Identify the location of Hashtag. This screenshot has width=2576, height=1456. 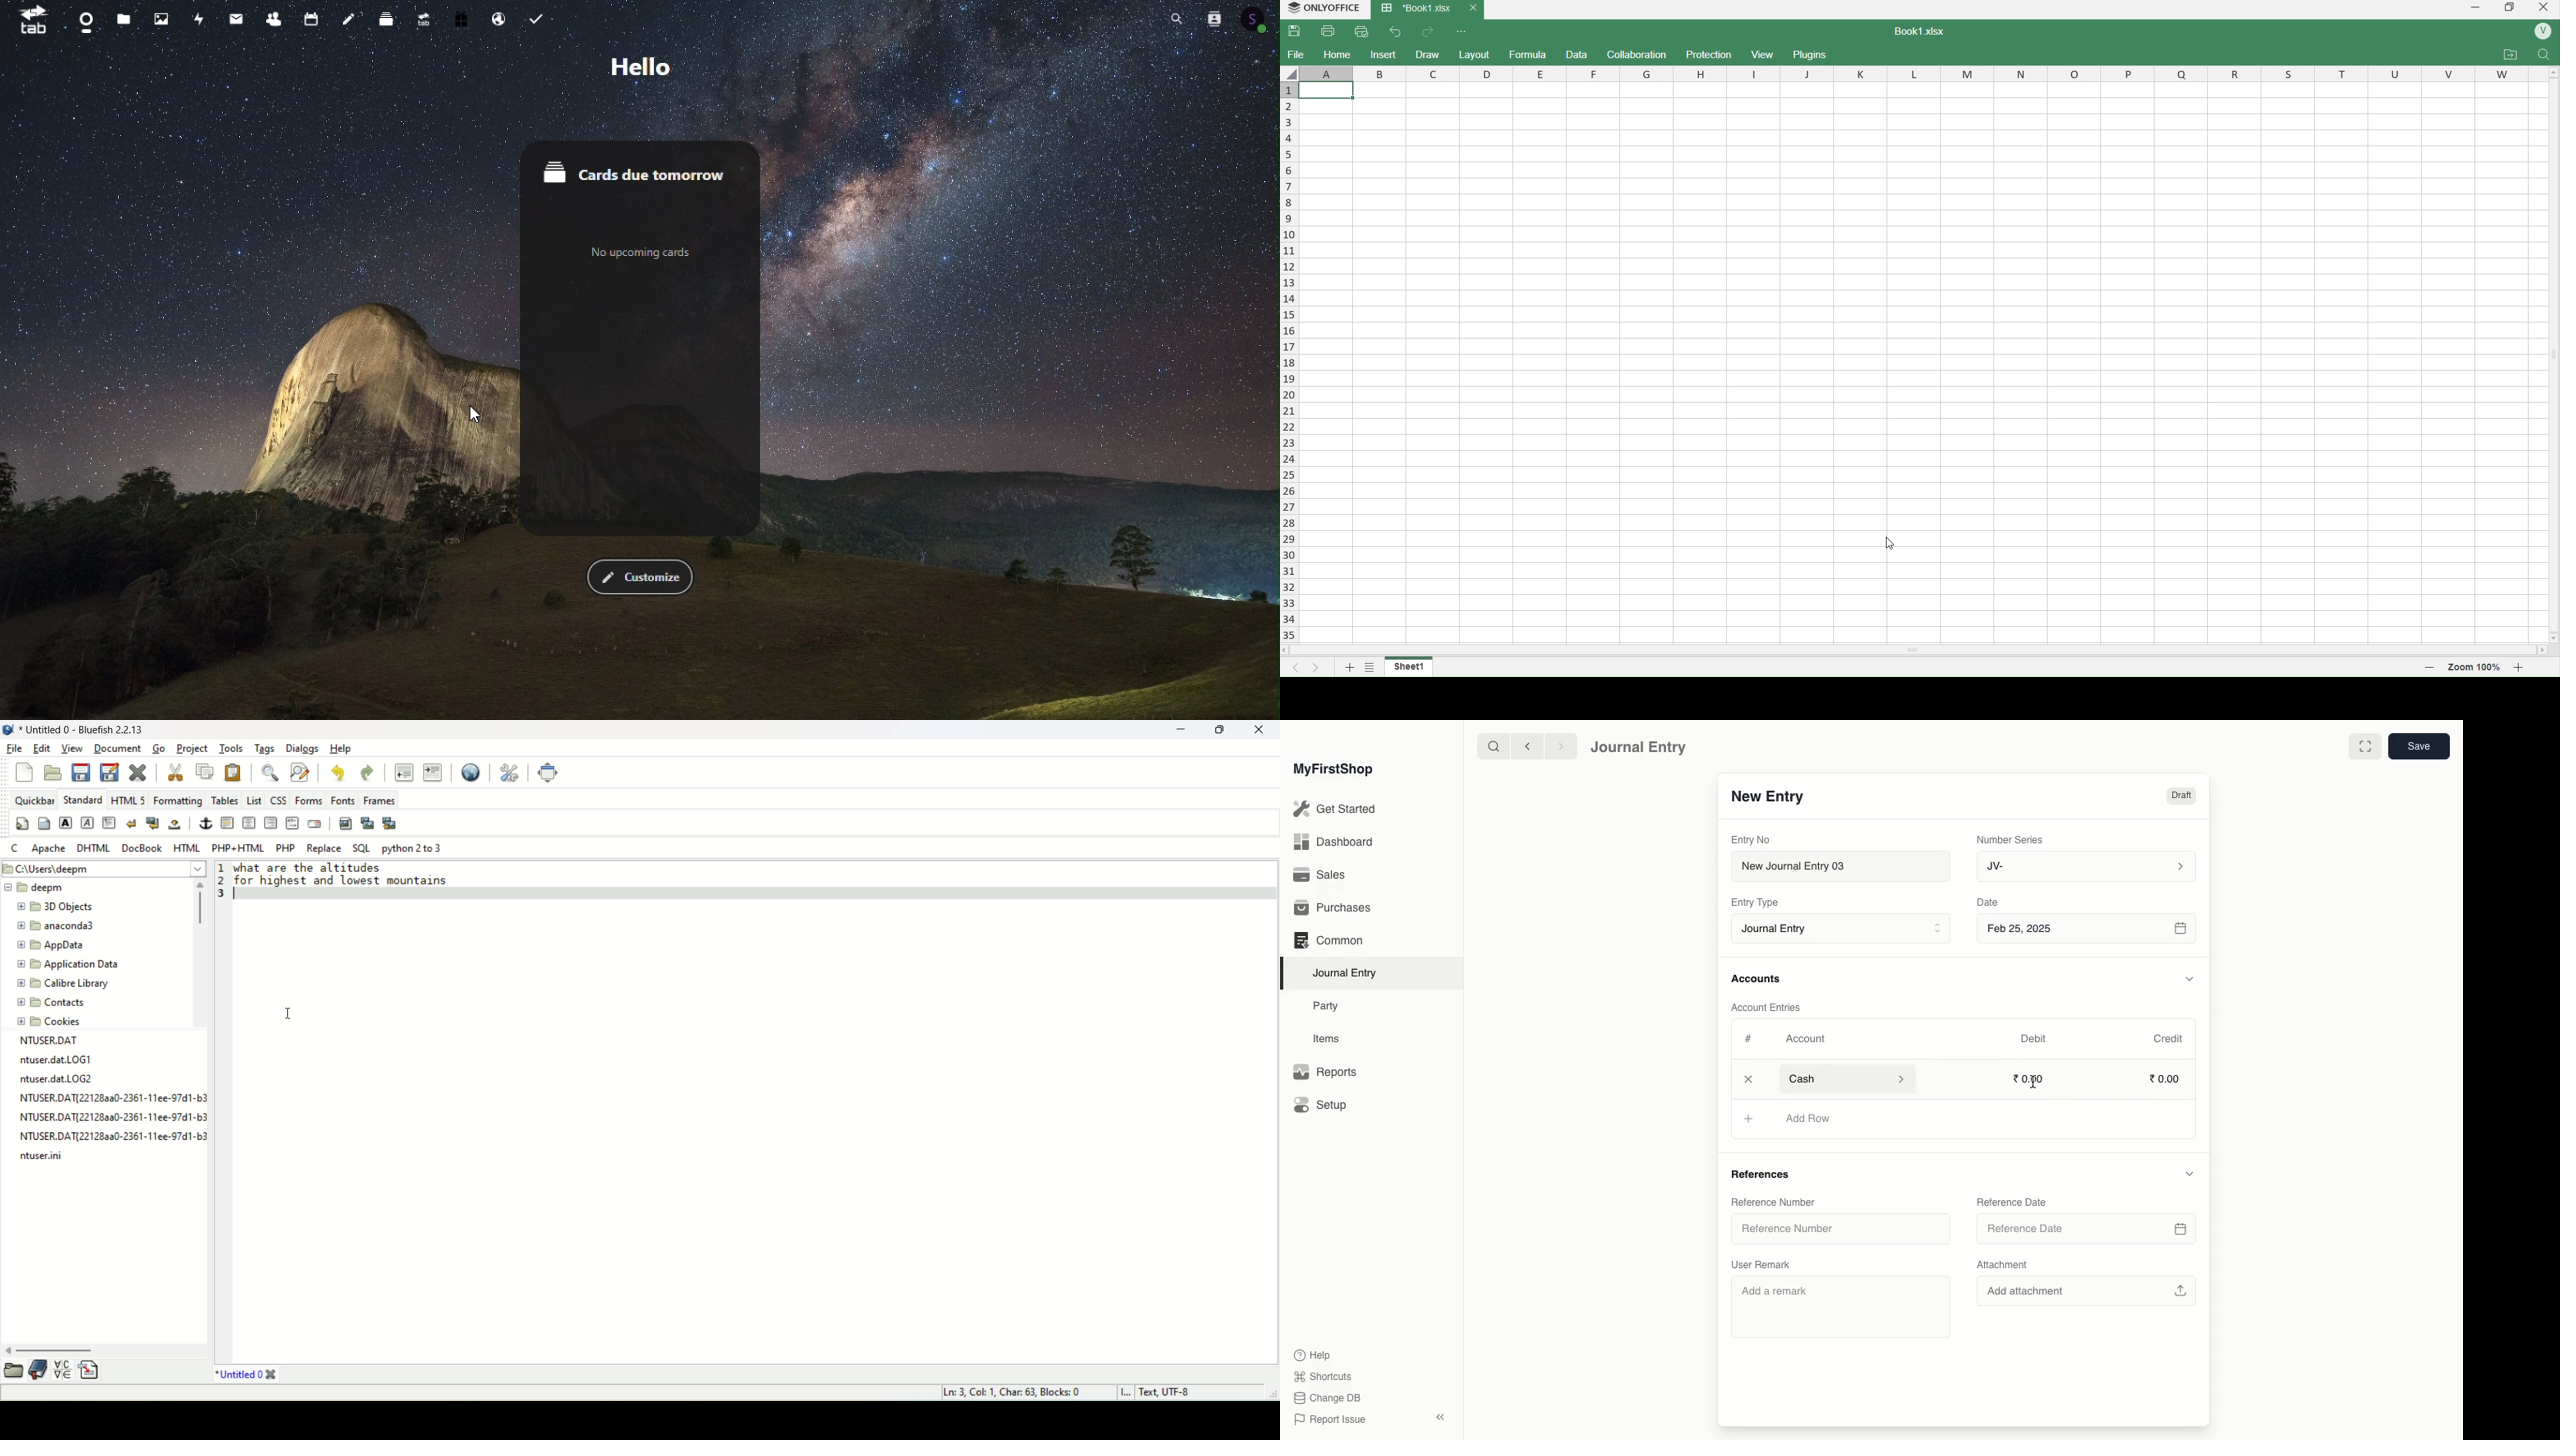
(1752, 1040).